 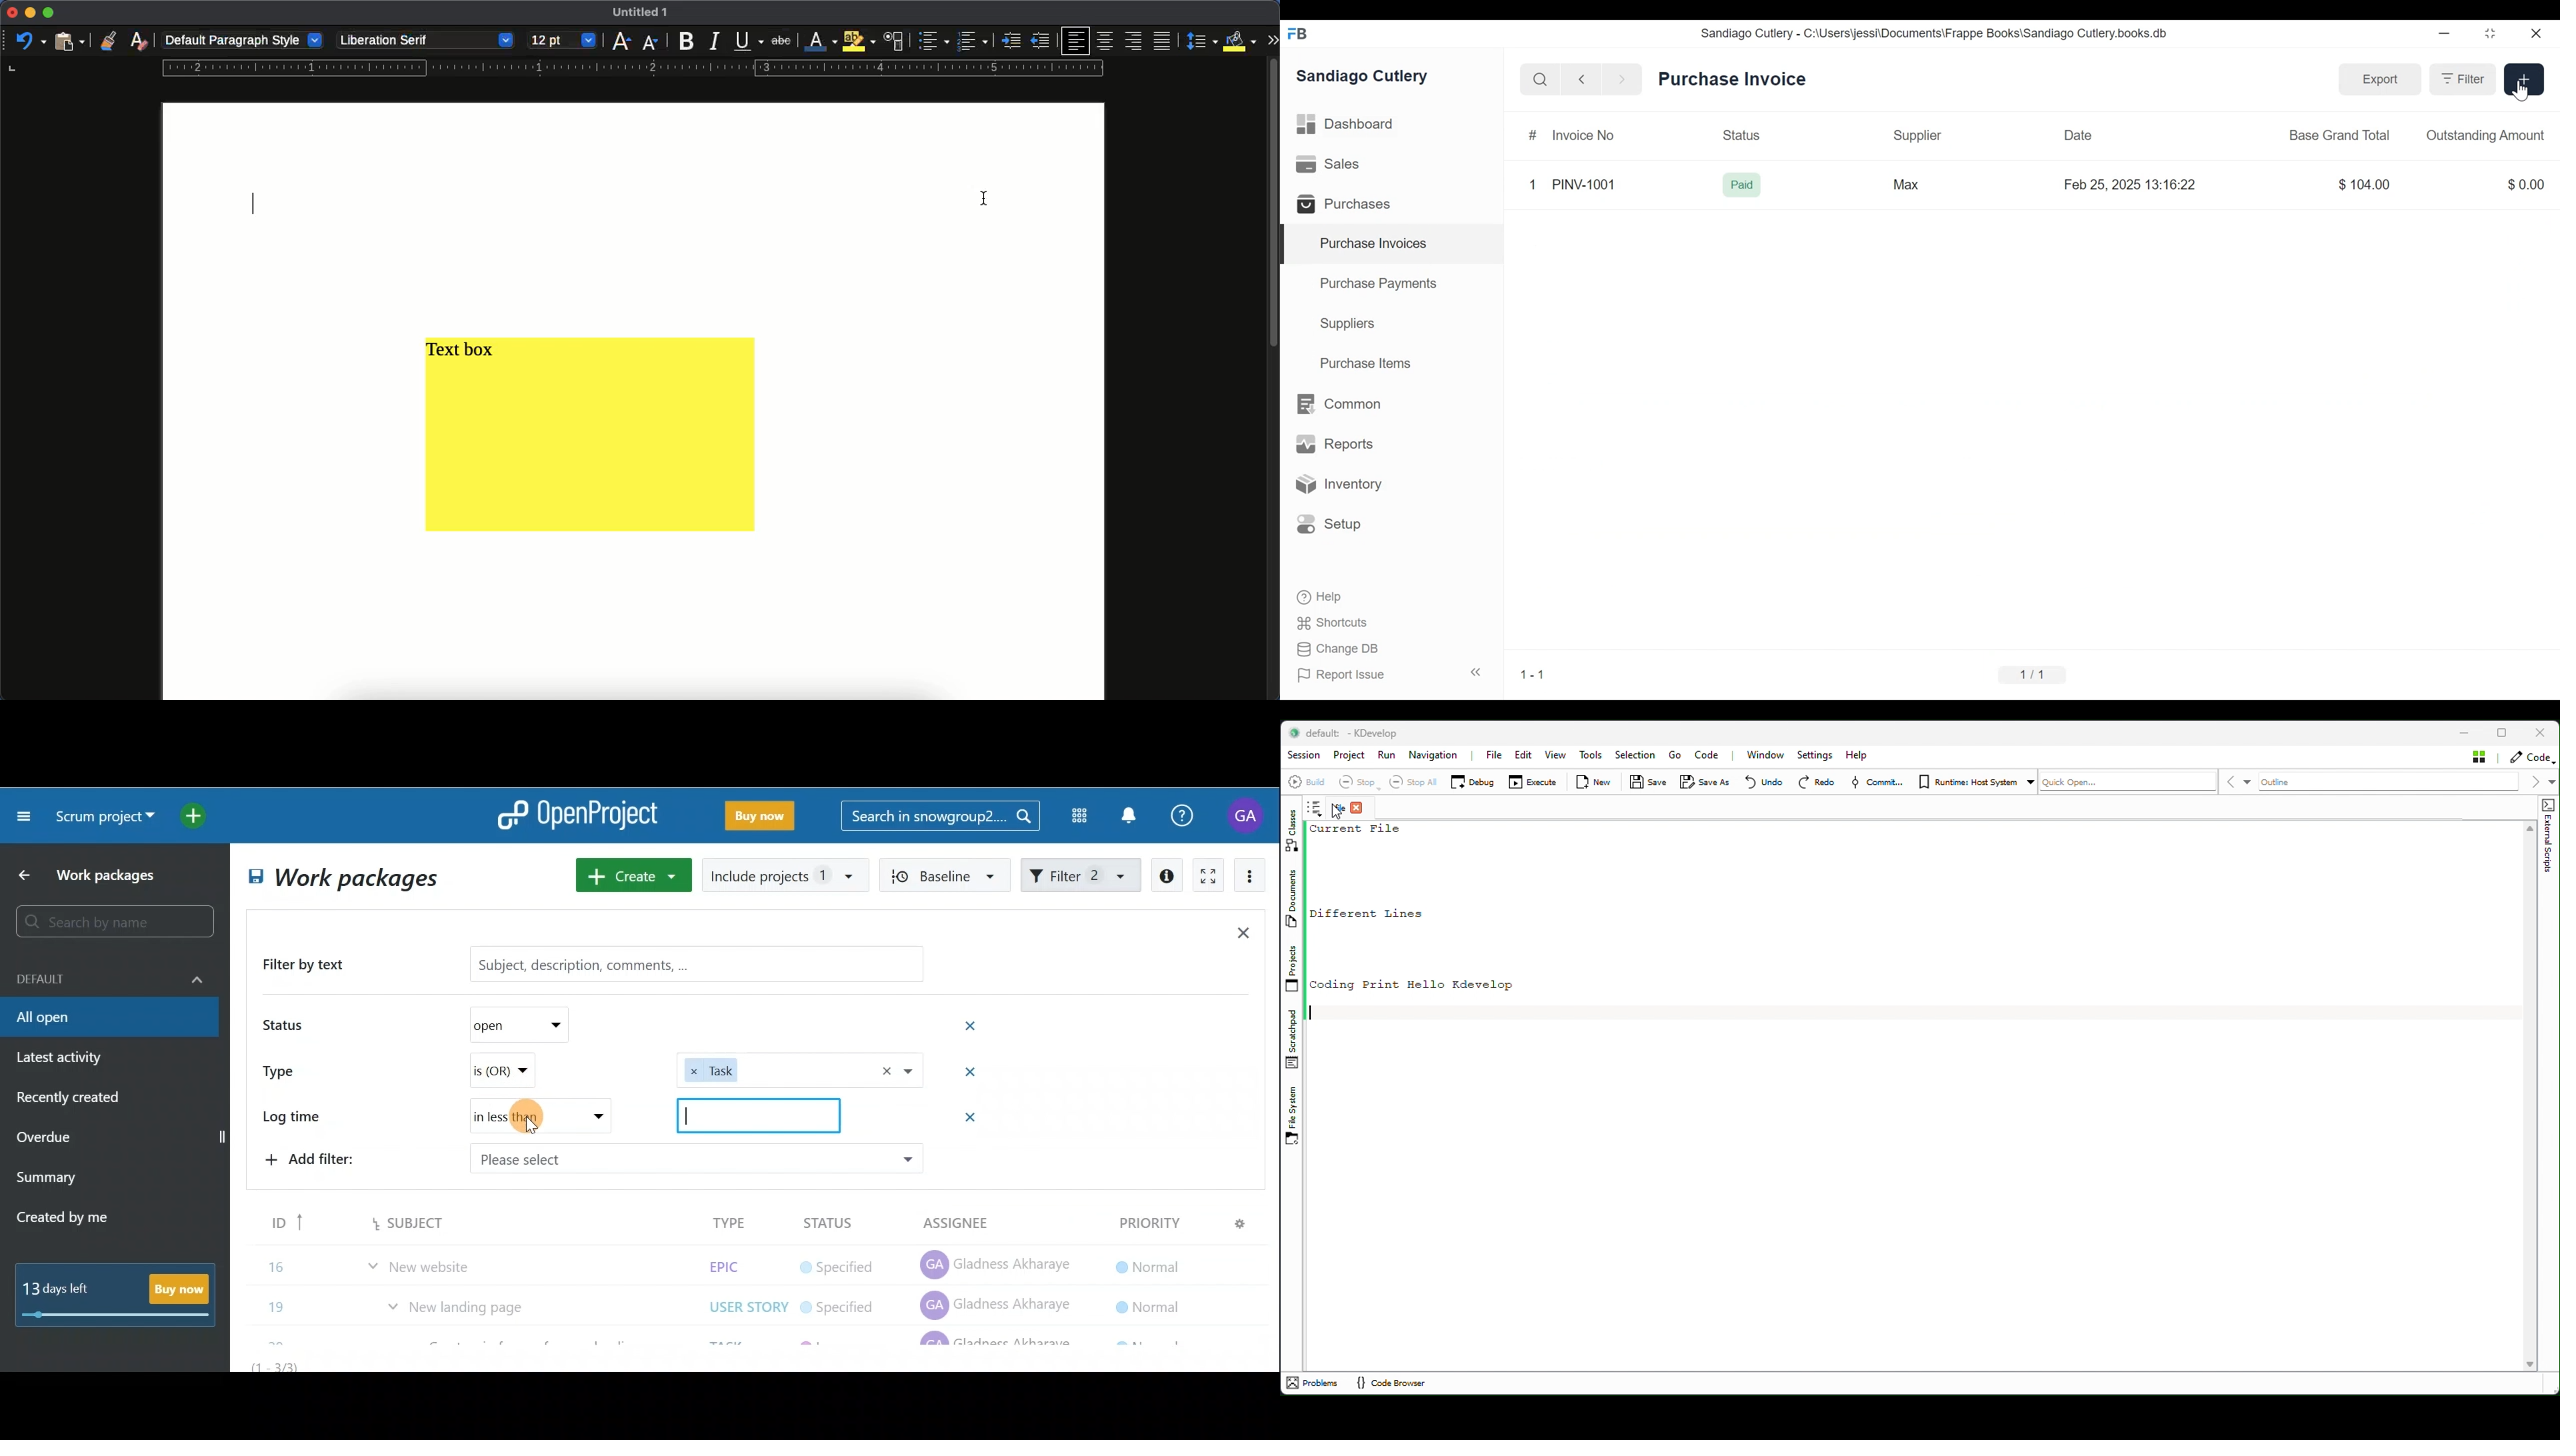 I want to click on expand, so click(x=1272, y=39).